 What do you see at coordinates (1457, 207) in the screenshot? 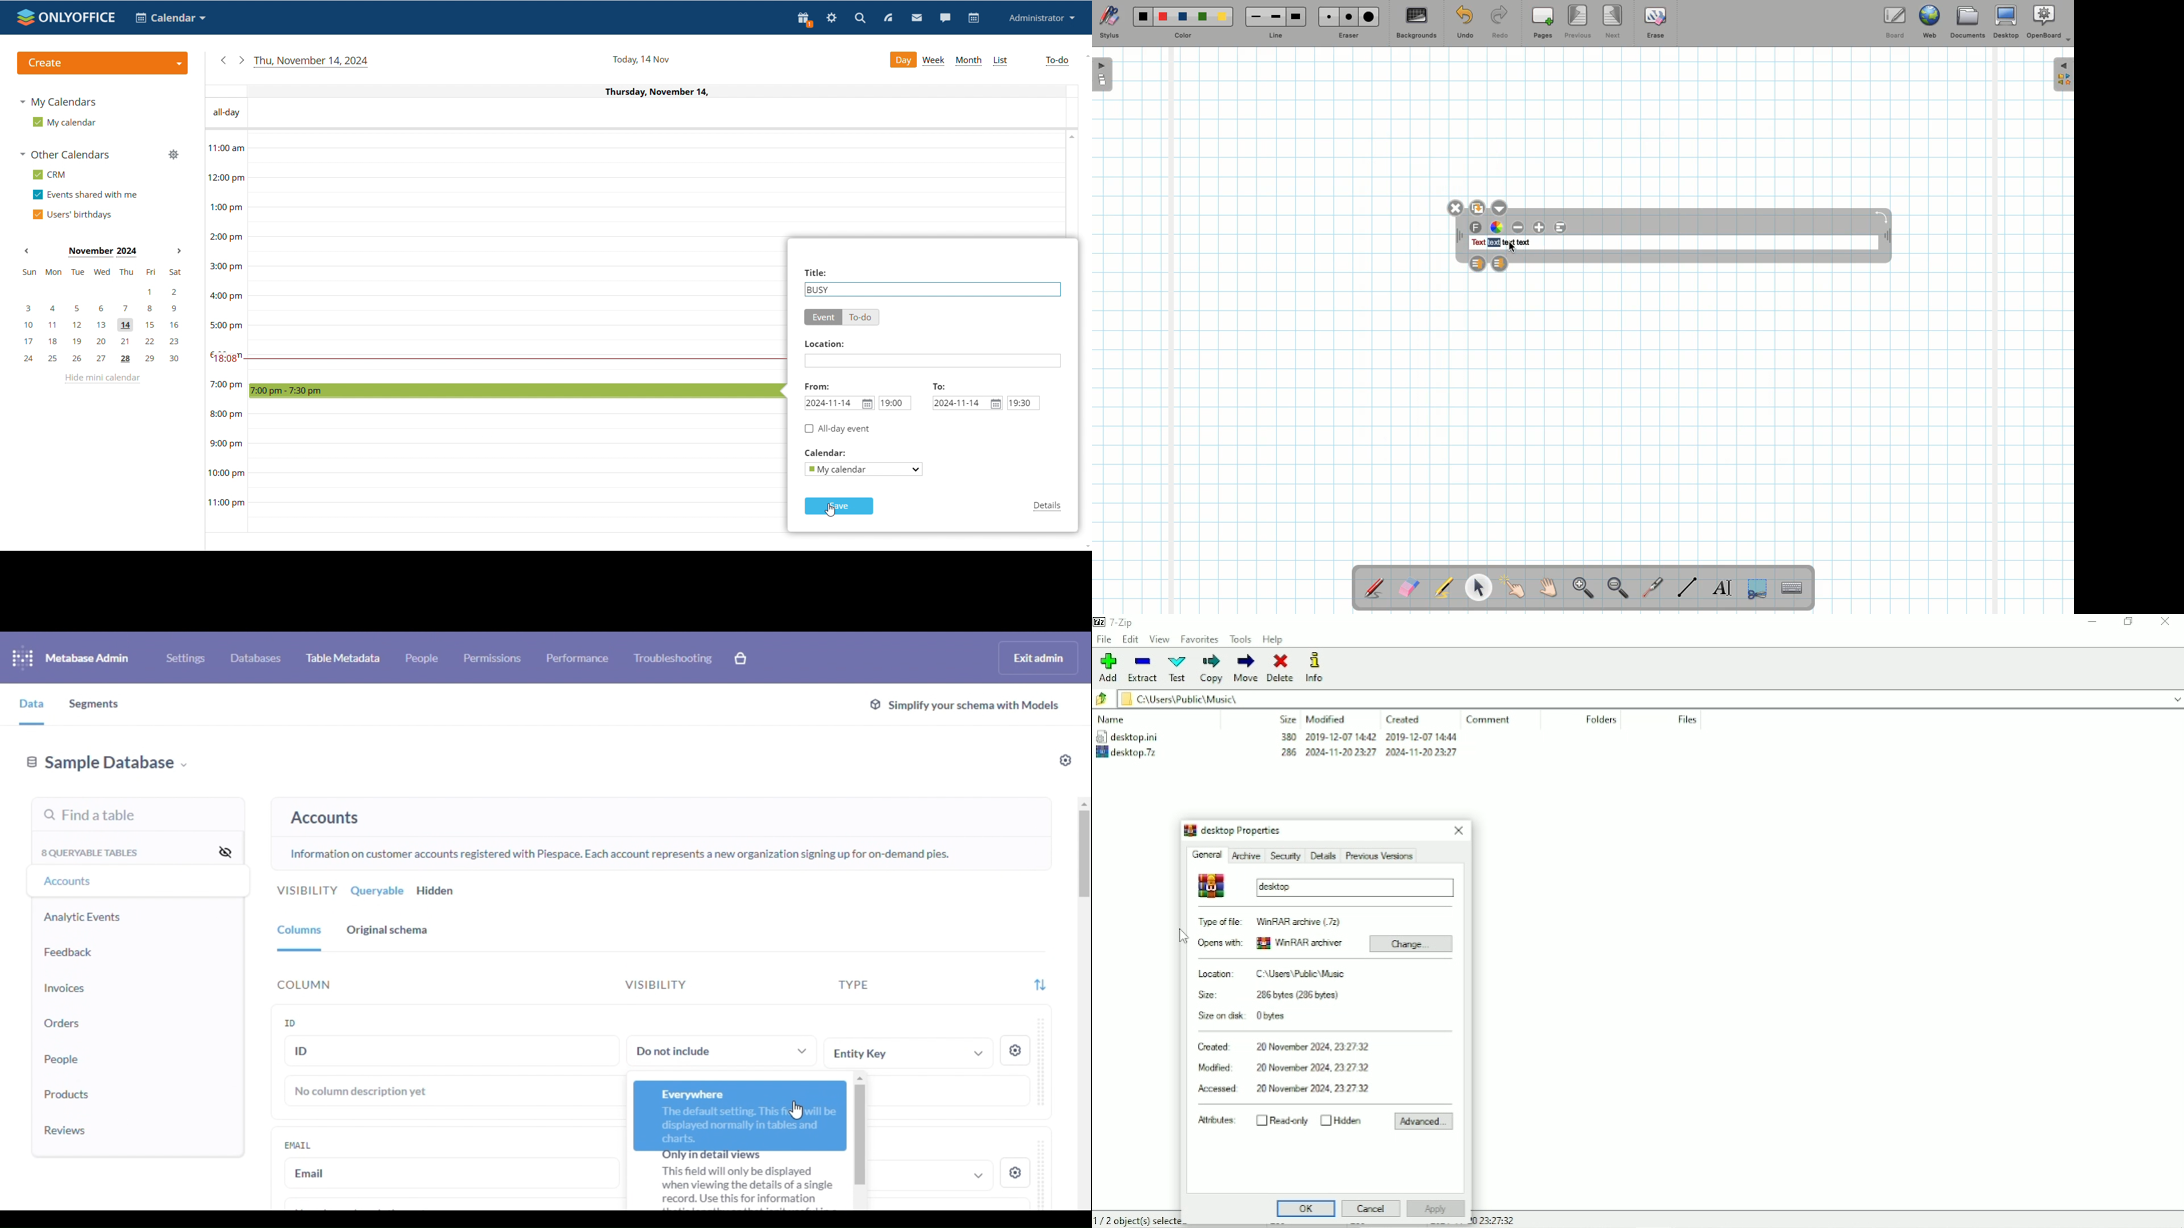
I see `Close` at bounding box center [1457, 207].